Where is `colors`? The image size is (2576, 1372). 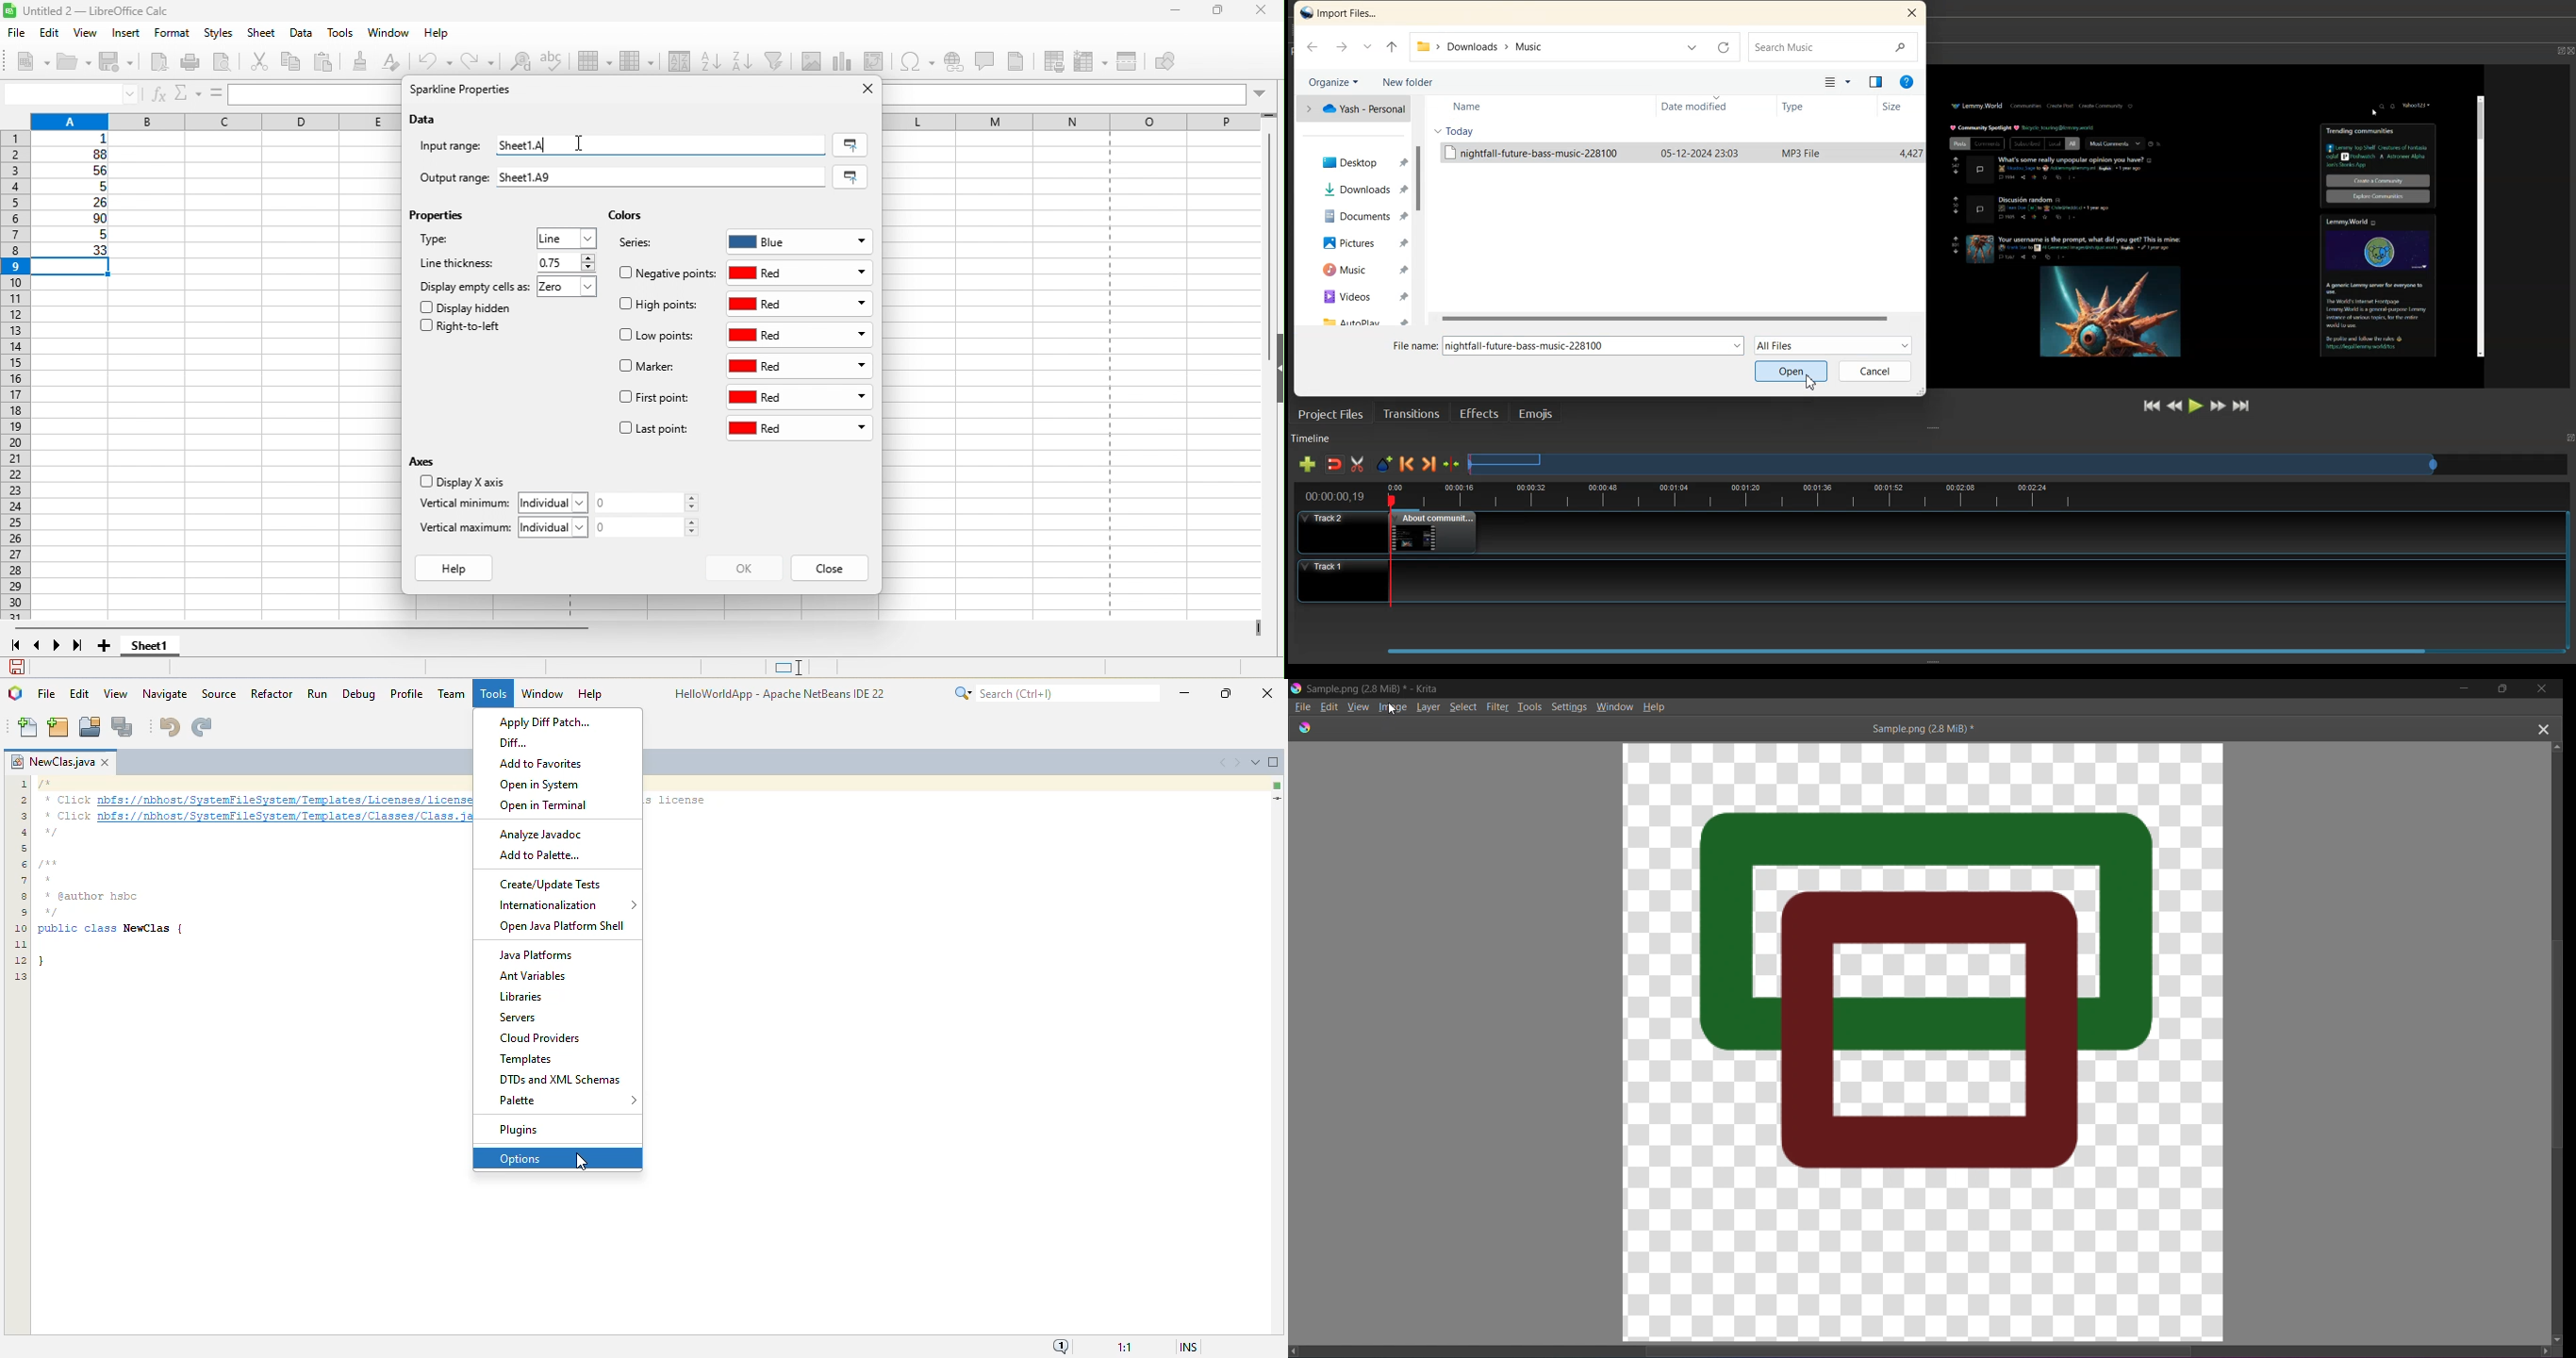 colors is located at coordinates (625, 216).